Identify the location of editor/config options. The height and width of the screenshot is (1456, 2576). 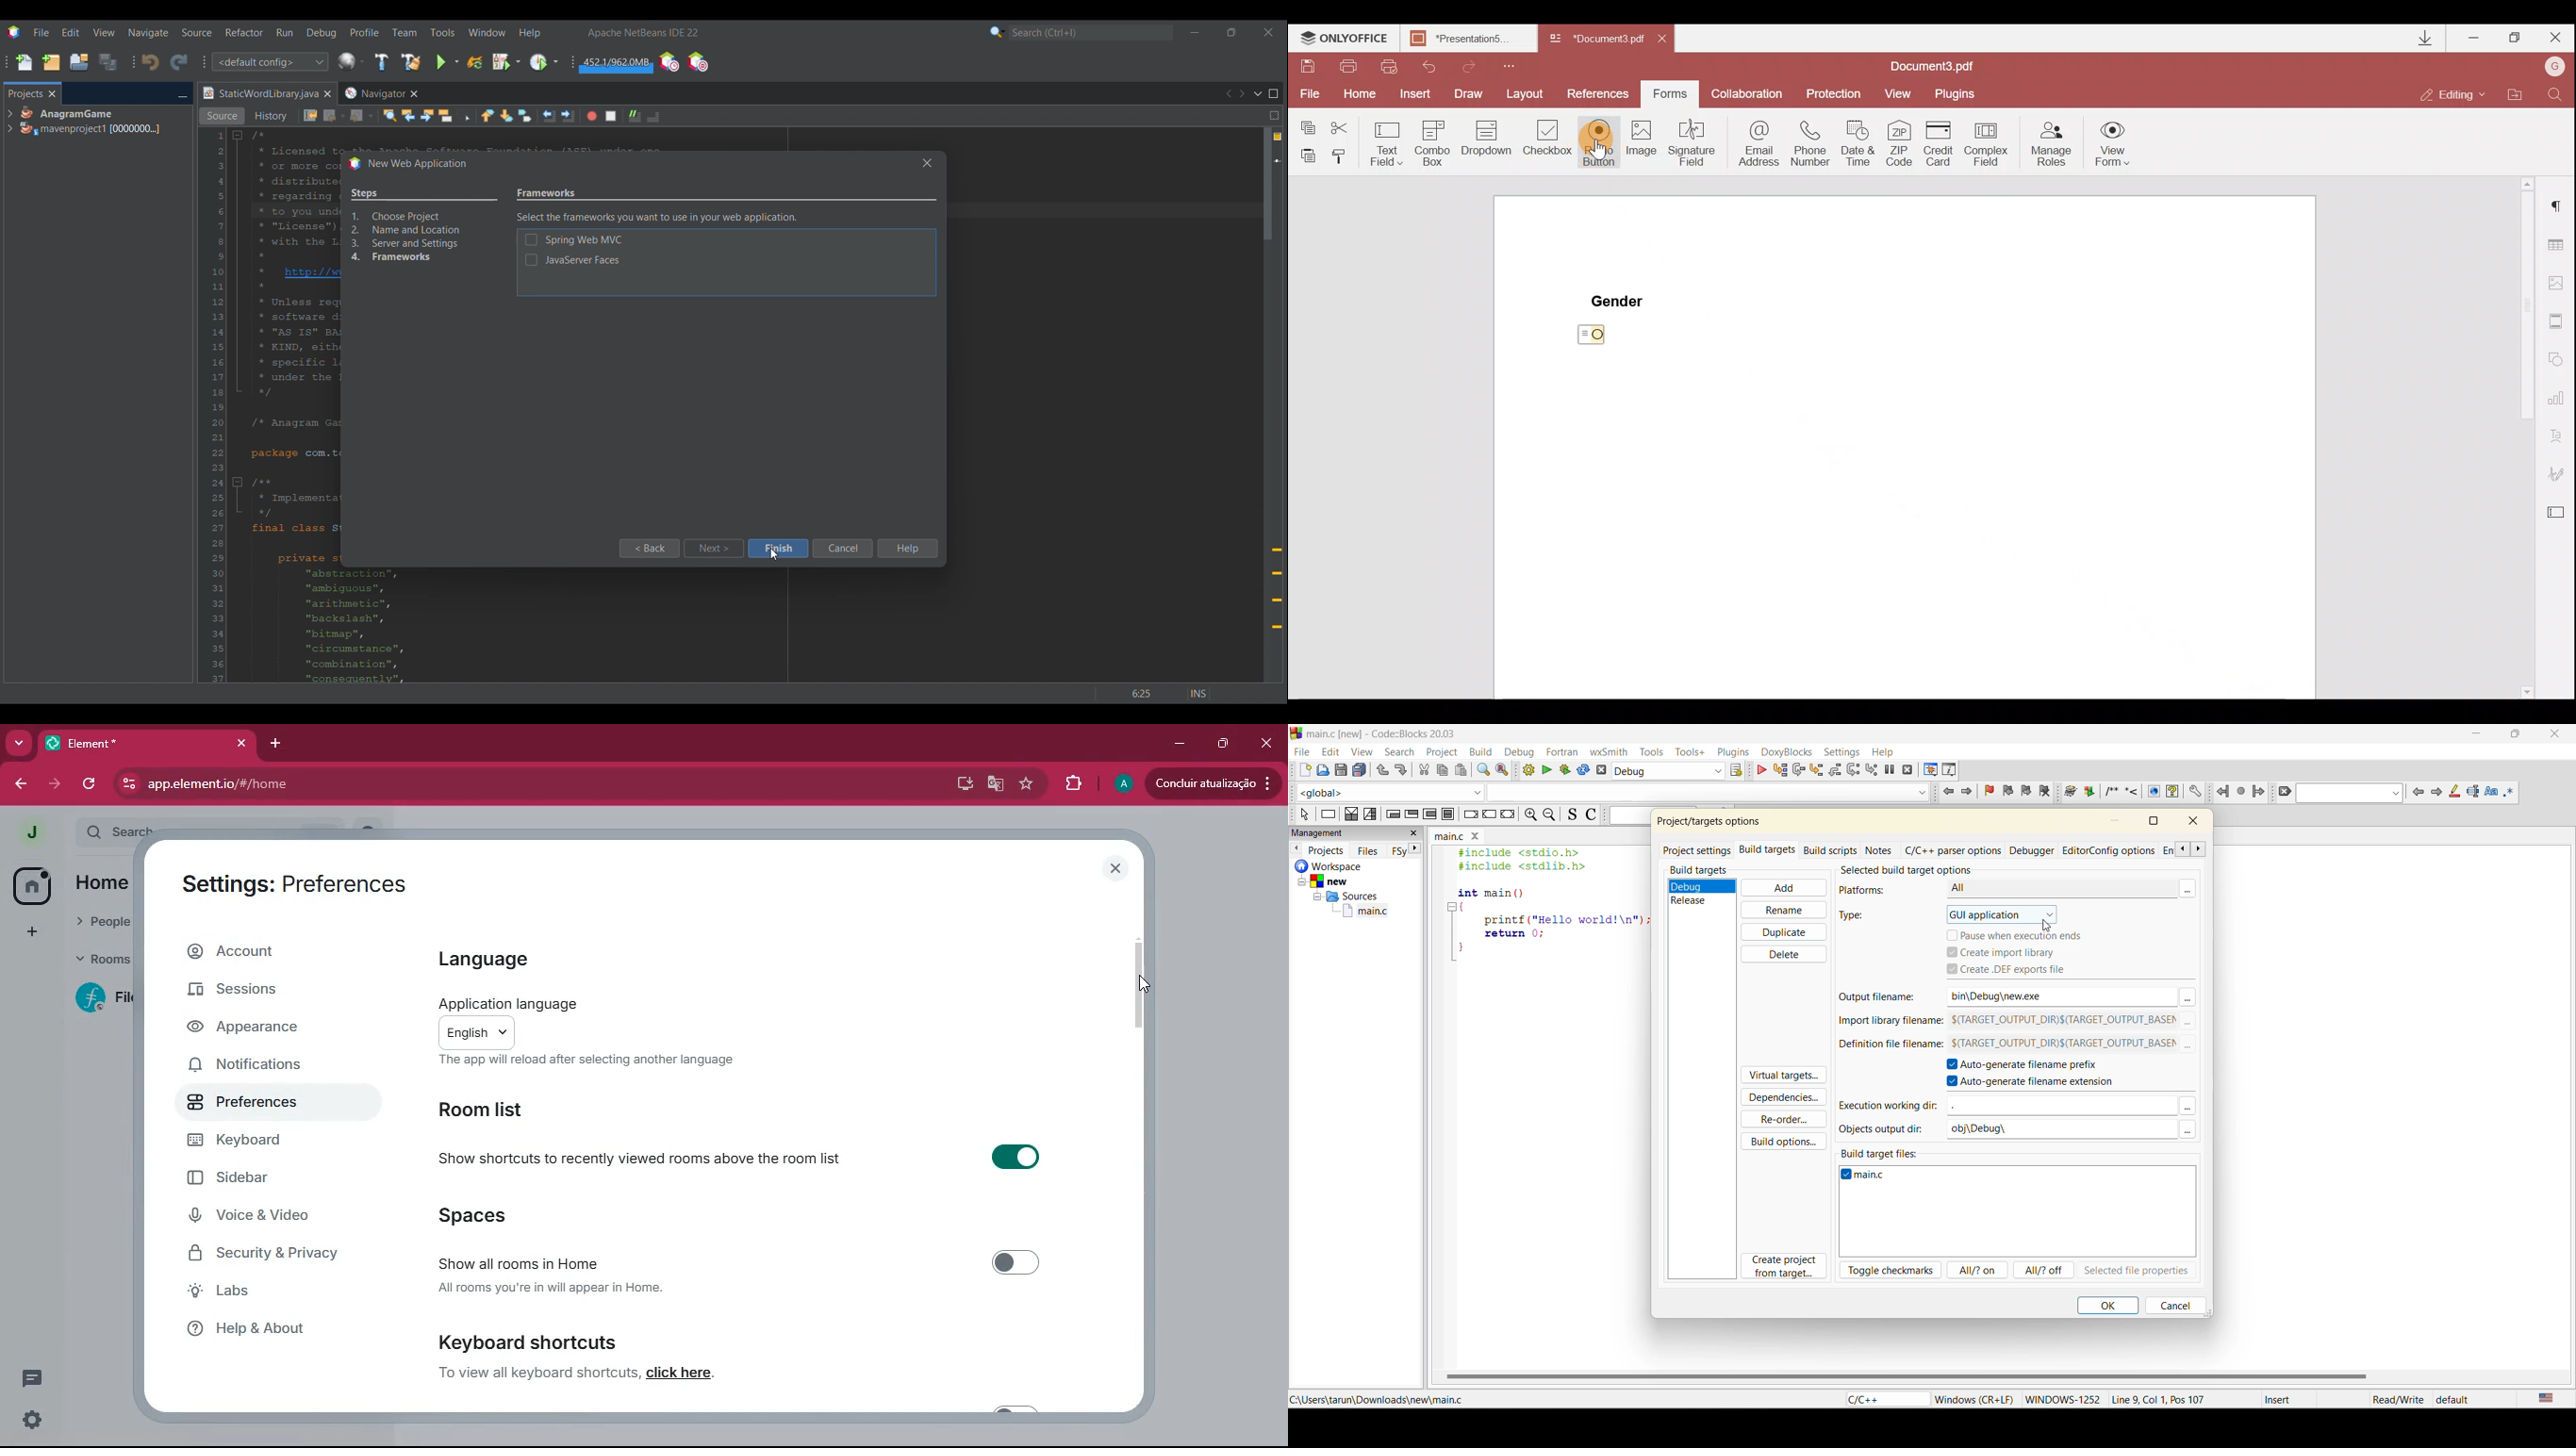
(2108, 851).